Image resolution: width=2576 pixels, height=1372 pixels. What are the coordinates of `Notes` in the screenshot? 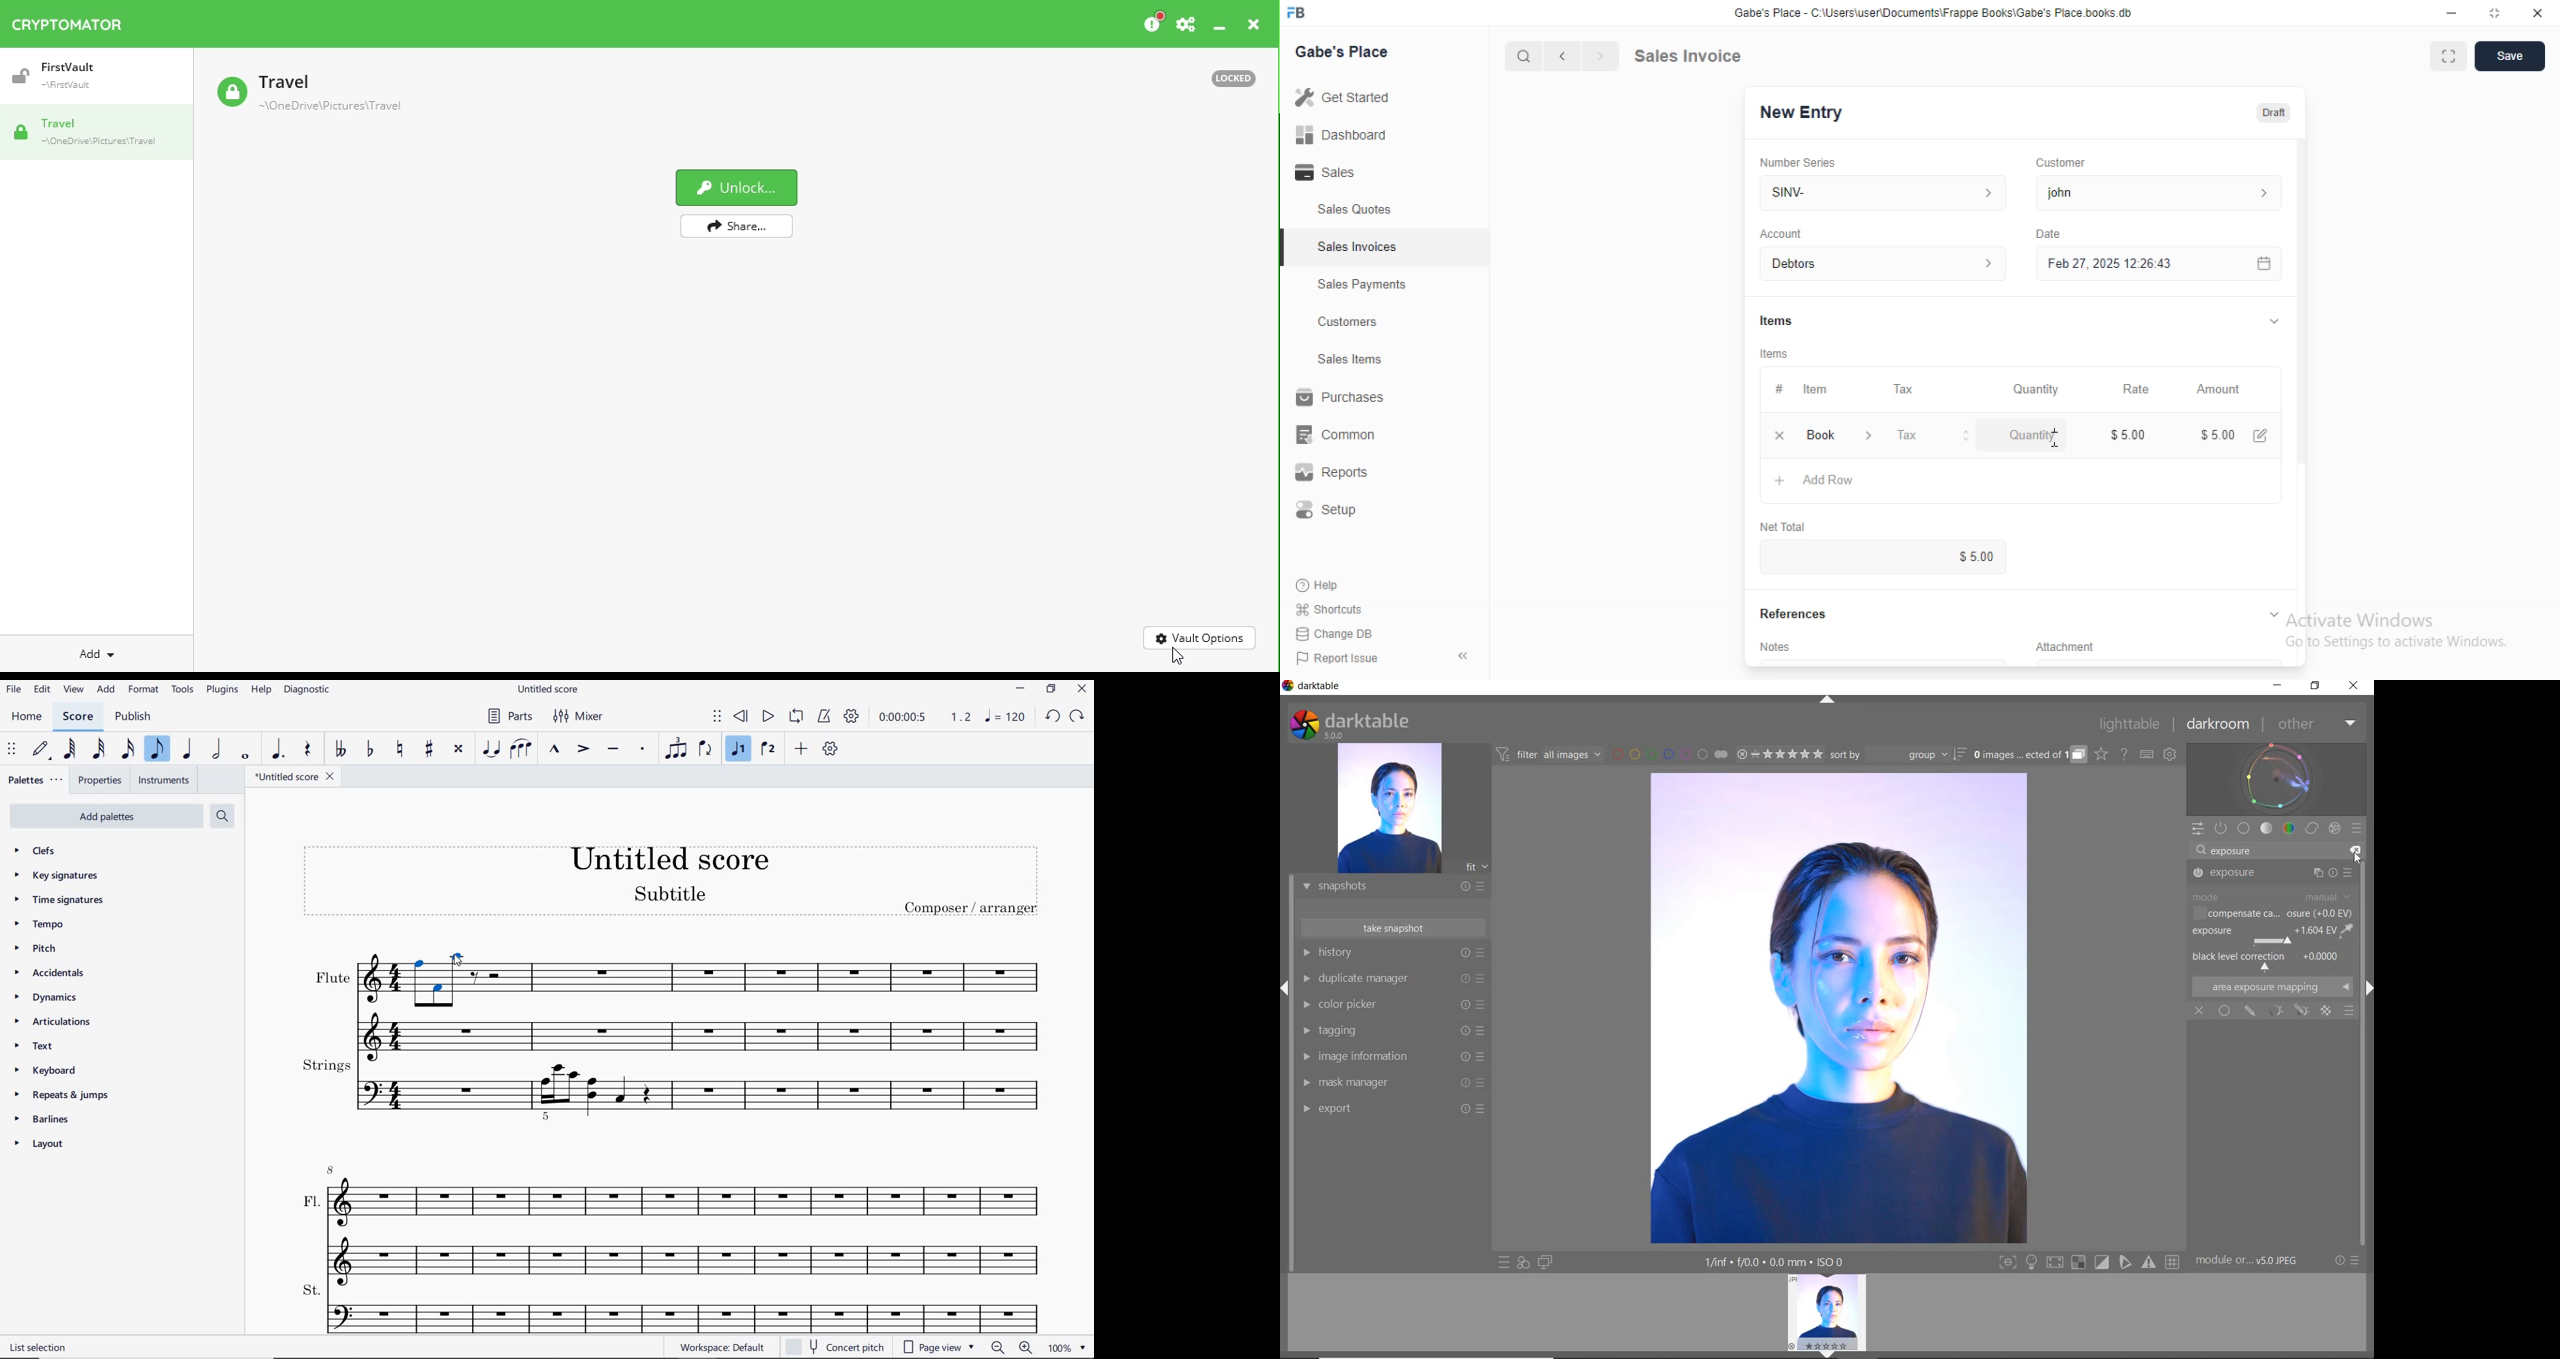 It's located at (1774, 645).